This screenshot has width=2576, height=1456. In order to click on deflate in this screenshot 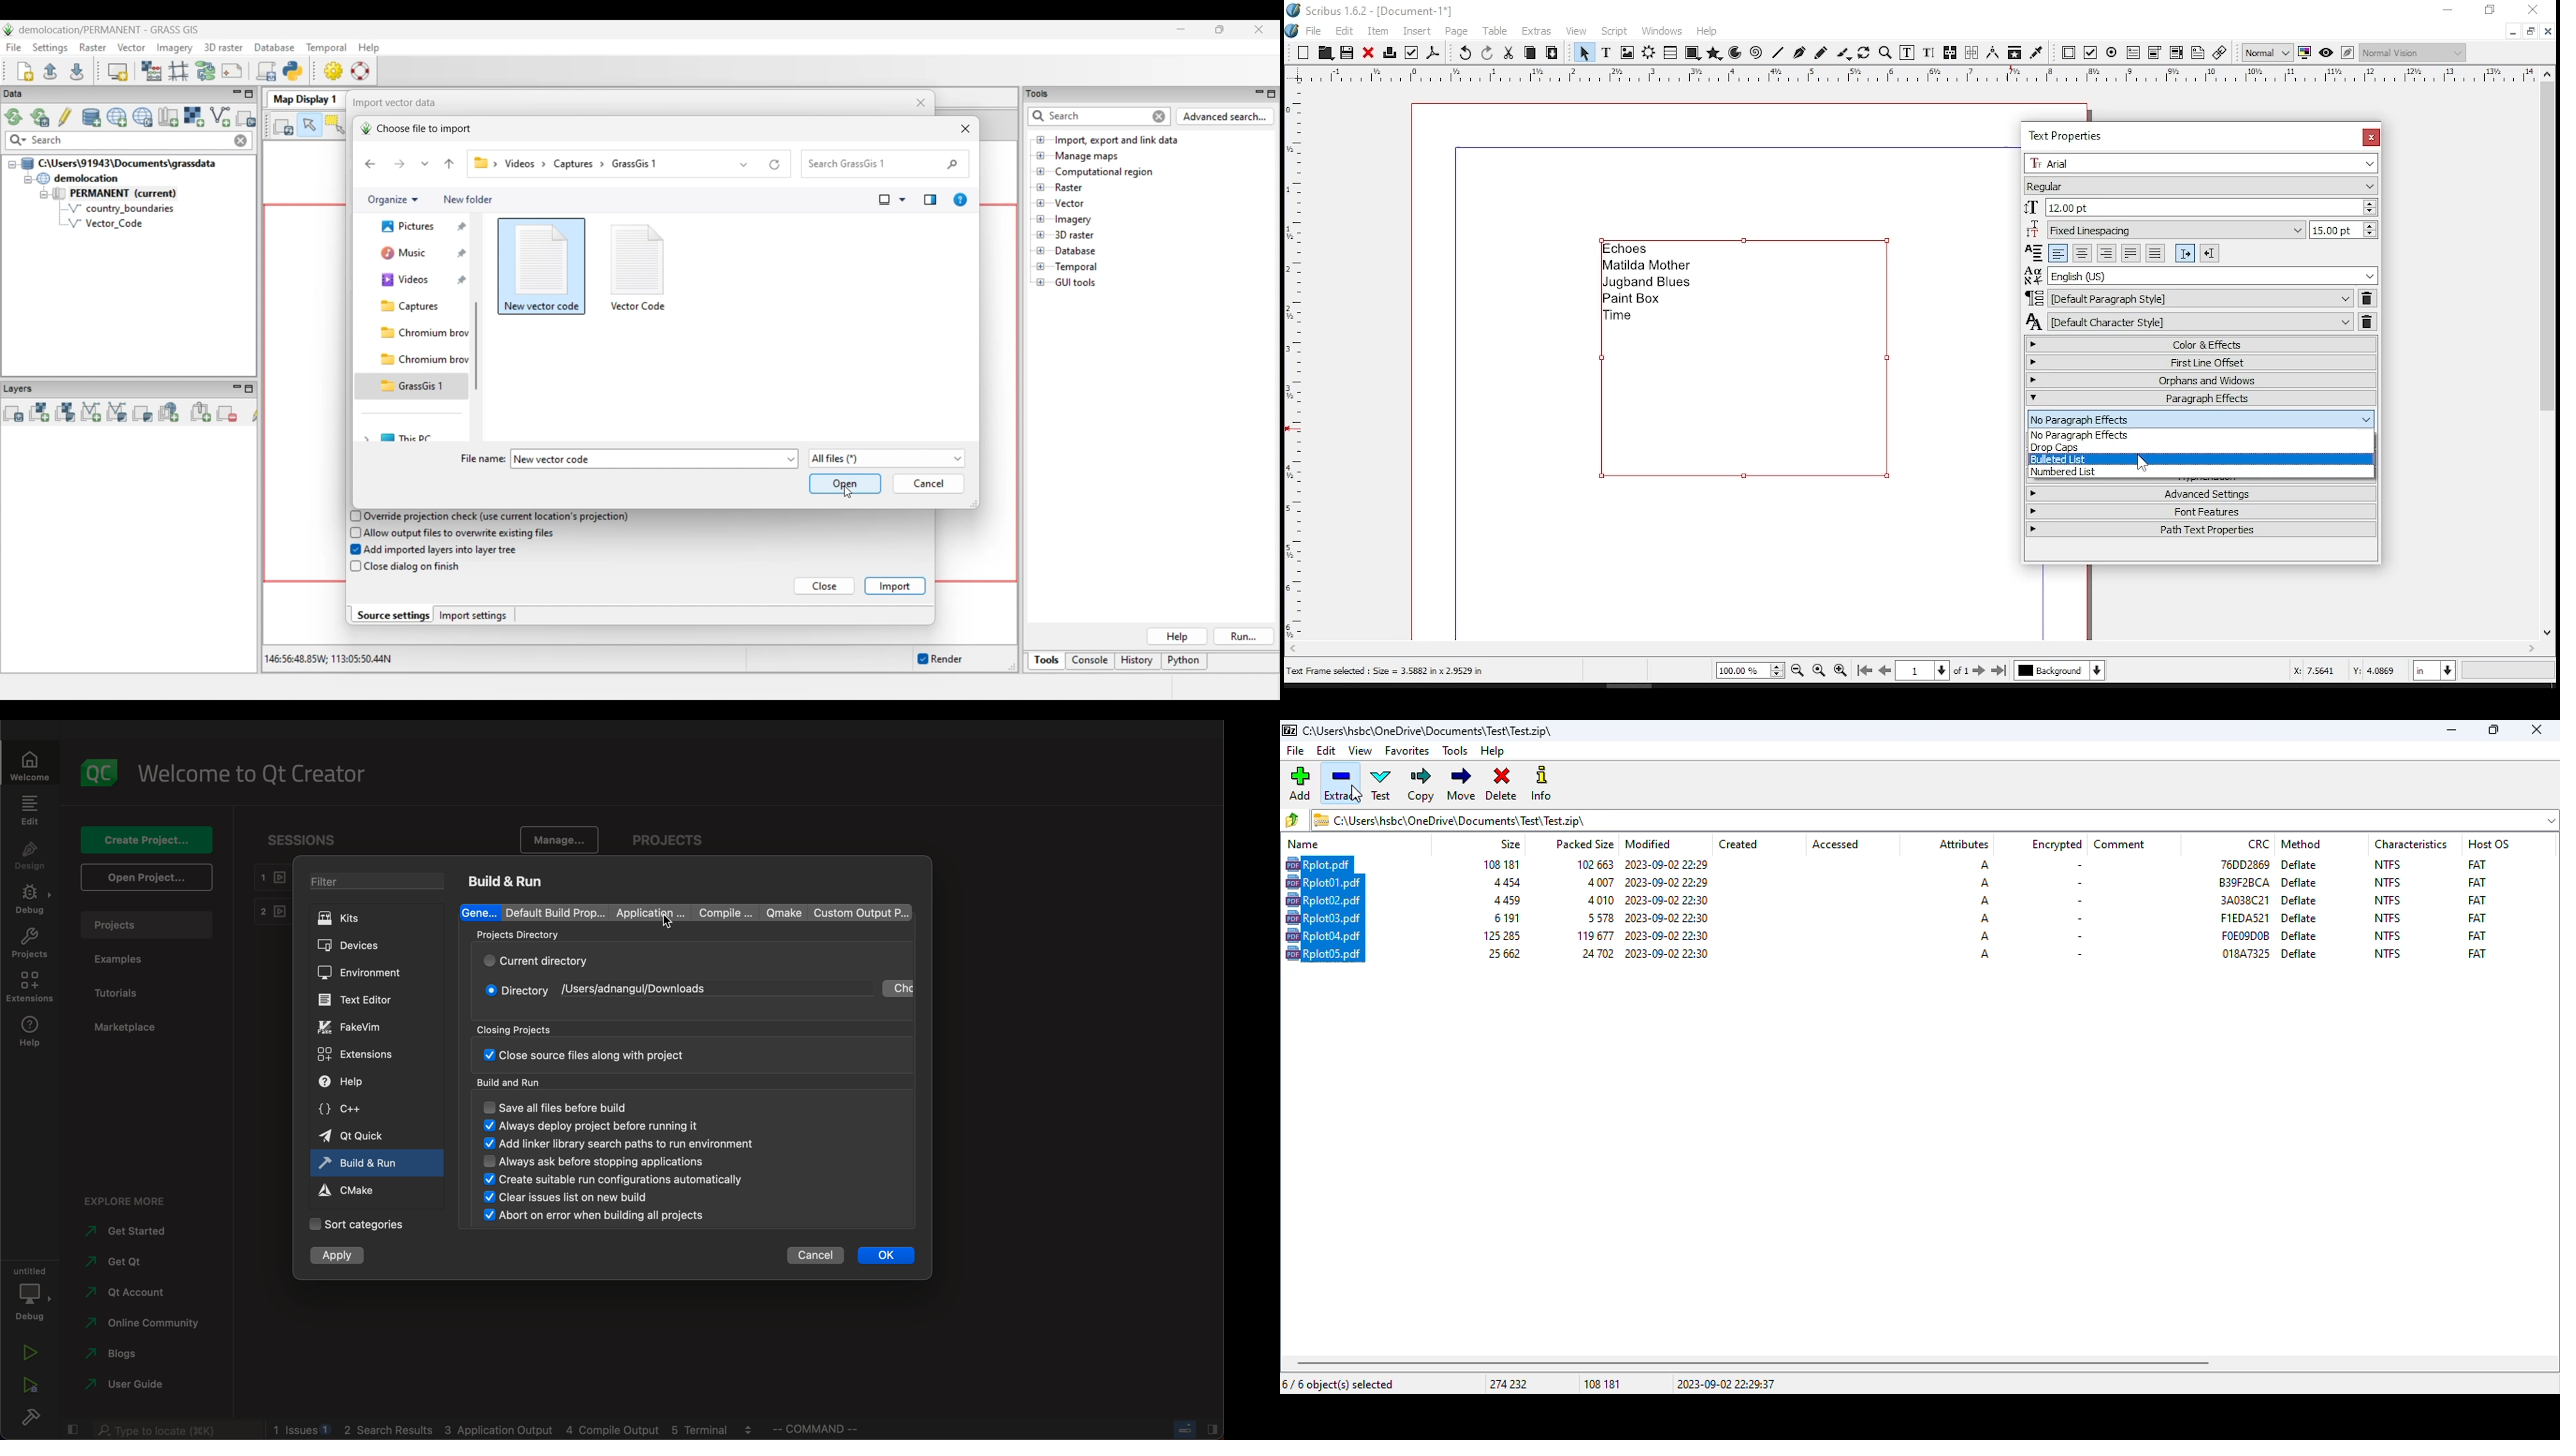, I will do `click(2300, 883)`.